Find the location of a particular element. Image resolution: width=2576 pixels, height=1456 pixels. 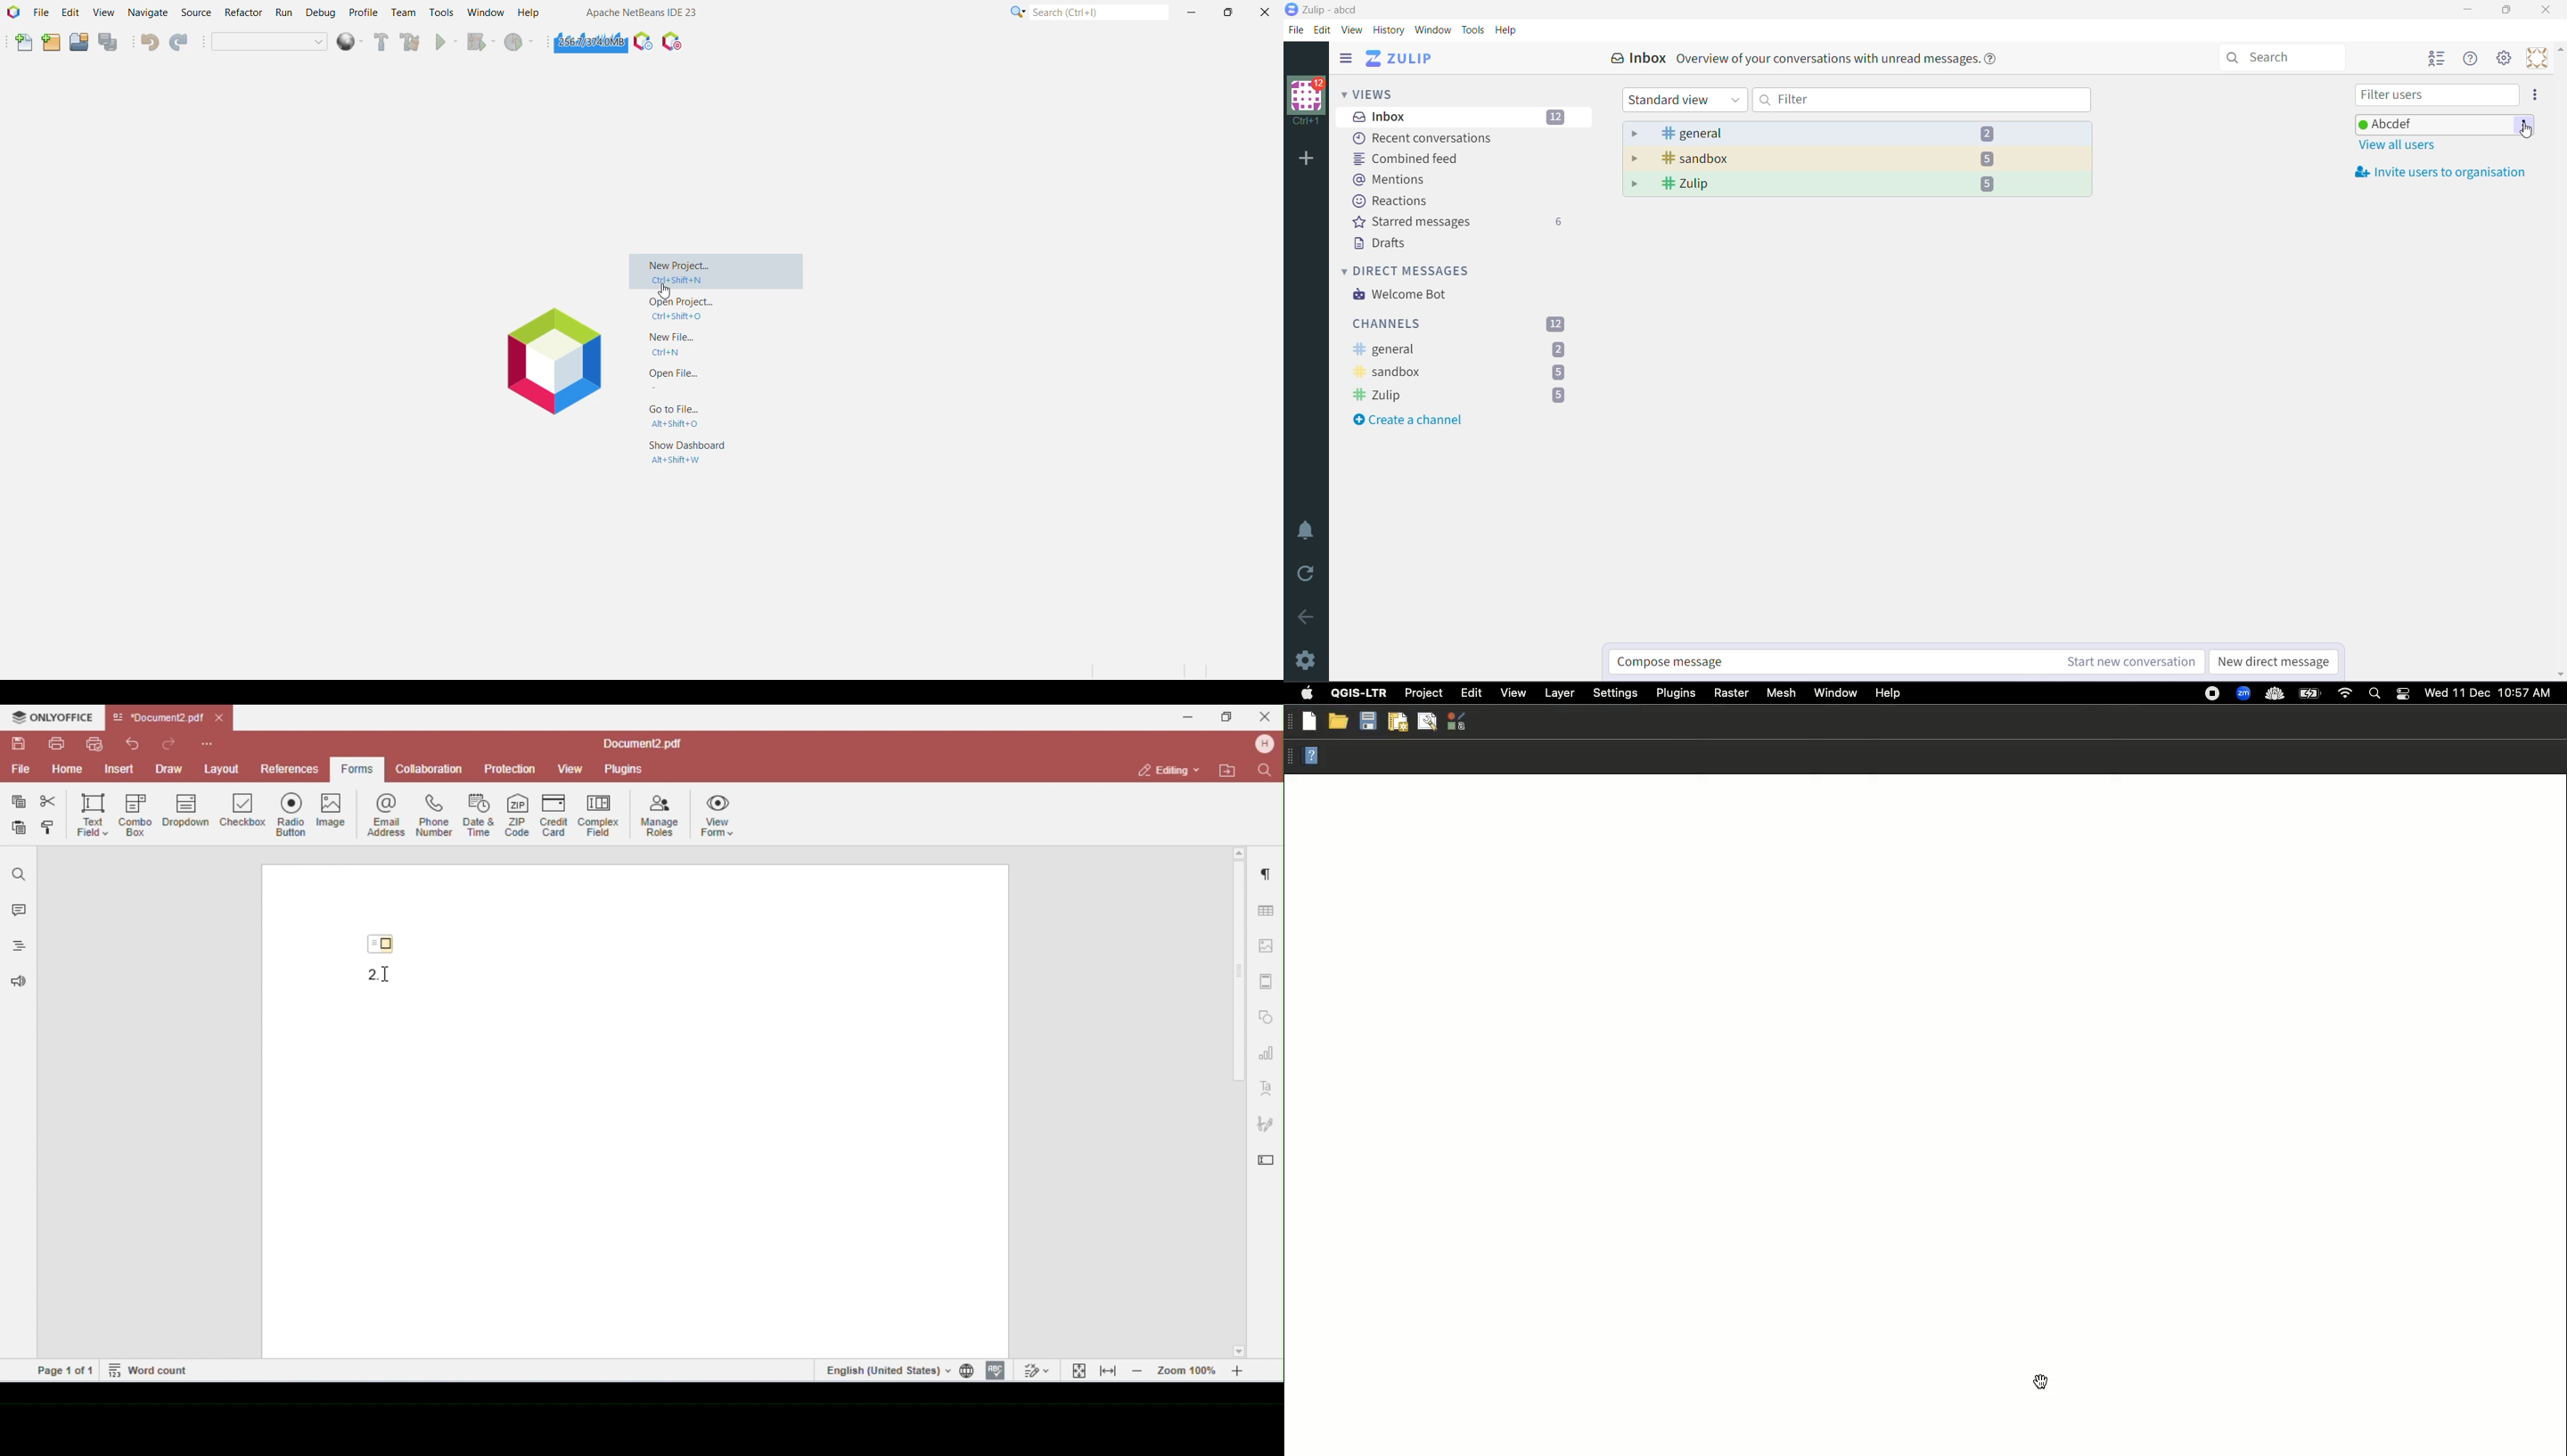

Inbox Overview of your conversations with unread messages is located at coordinates (1804, 59).